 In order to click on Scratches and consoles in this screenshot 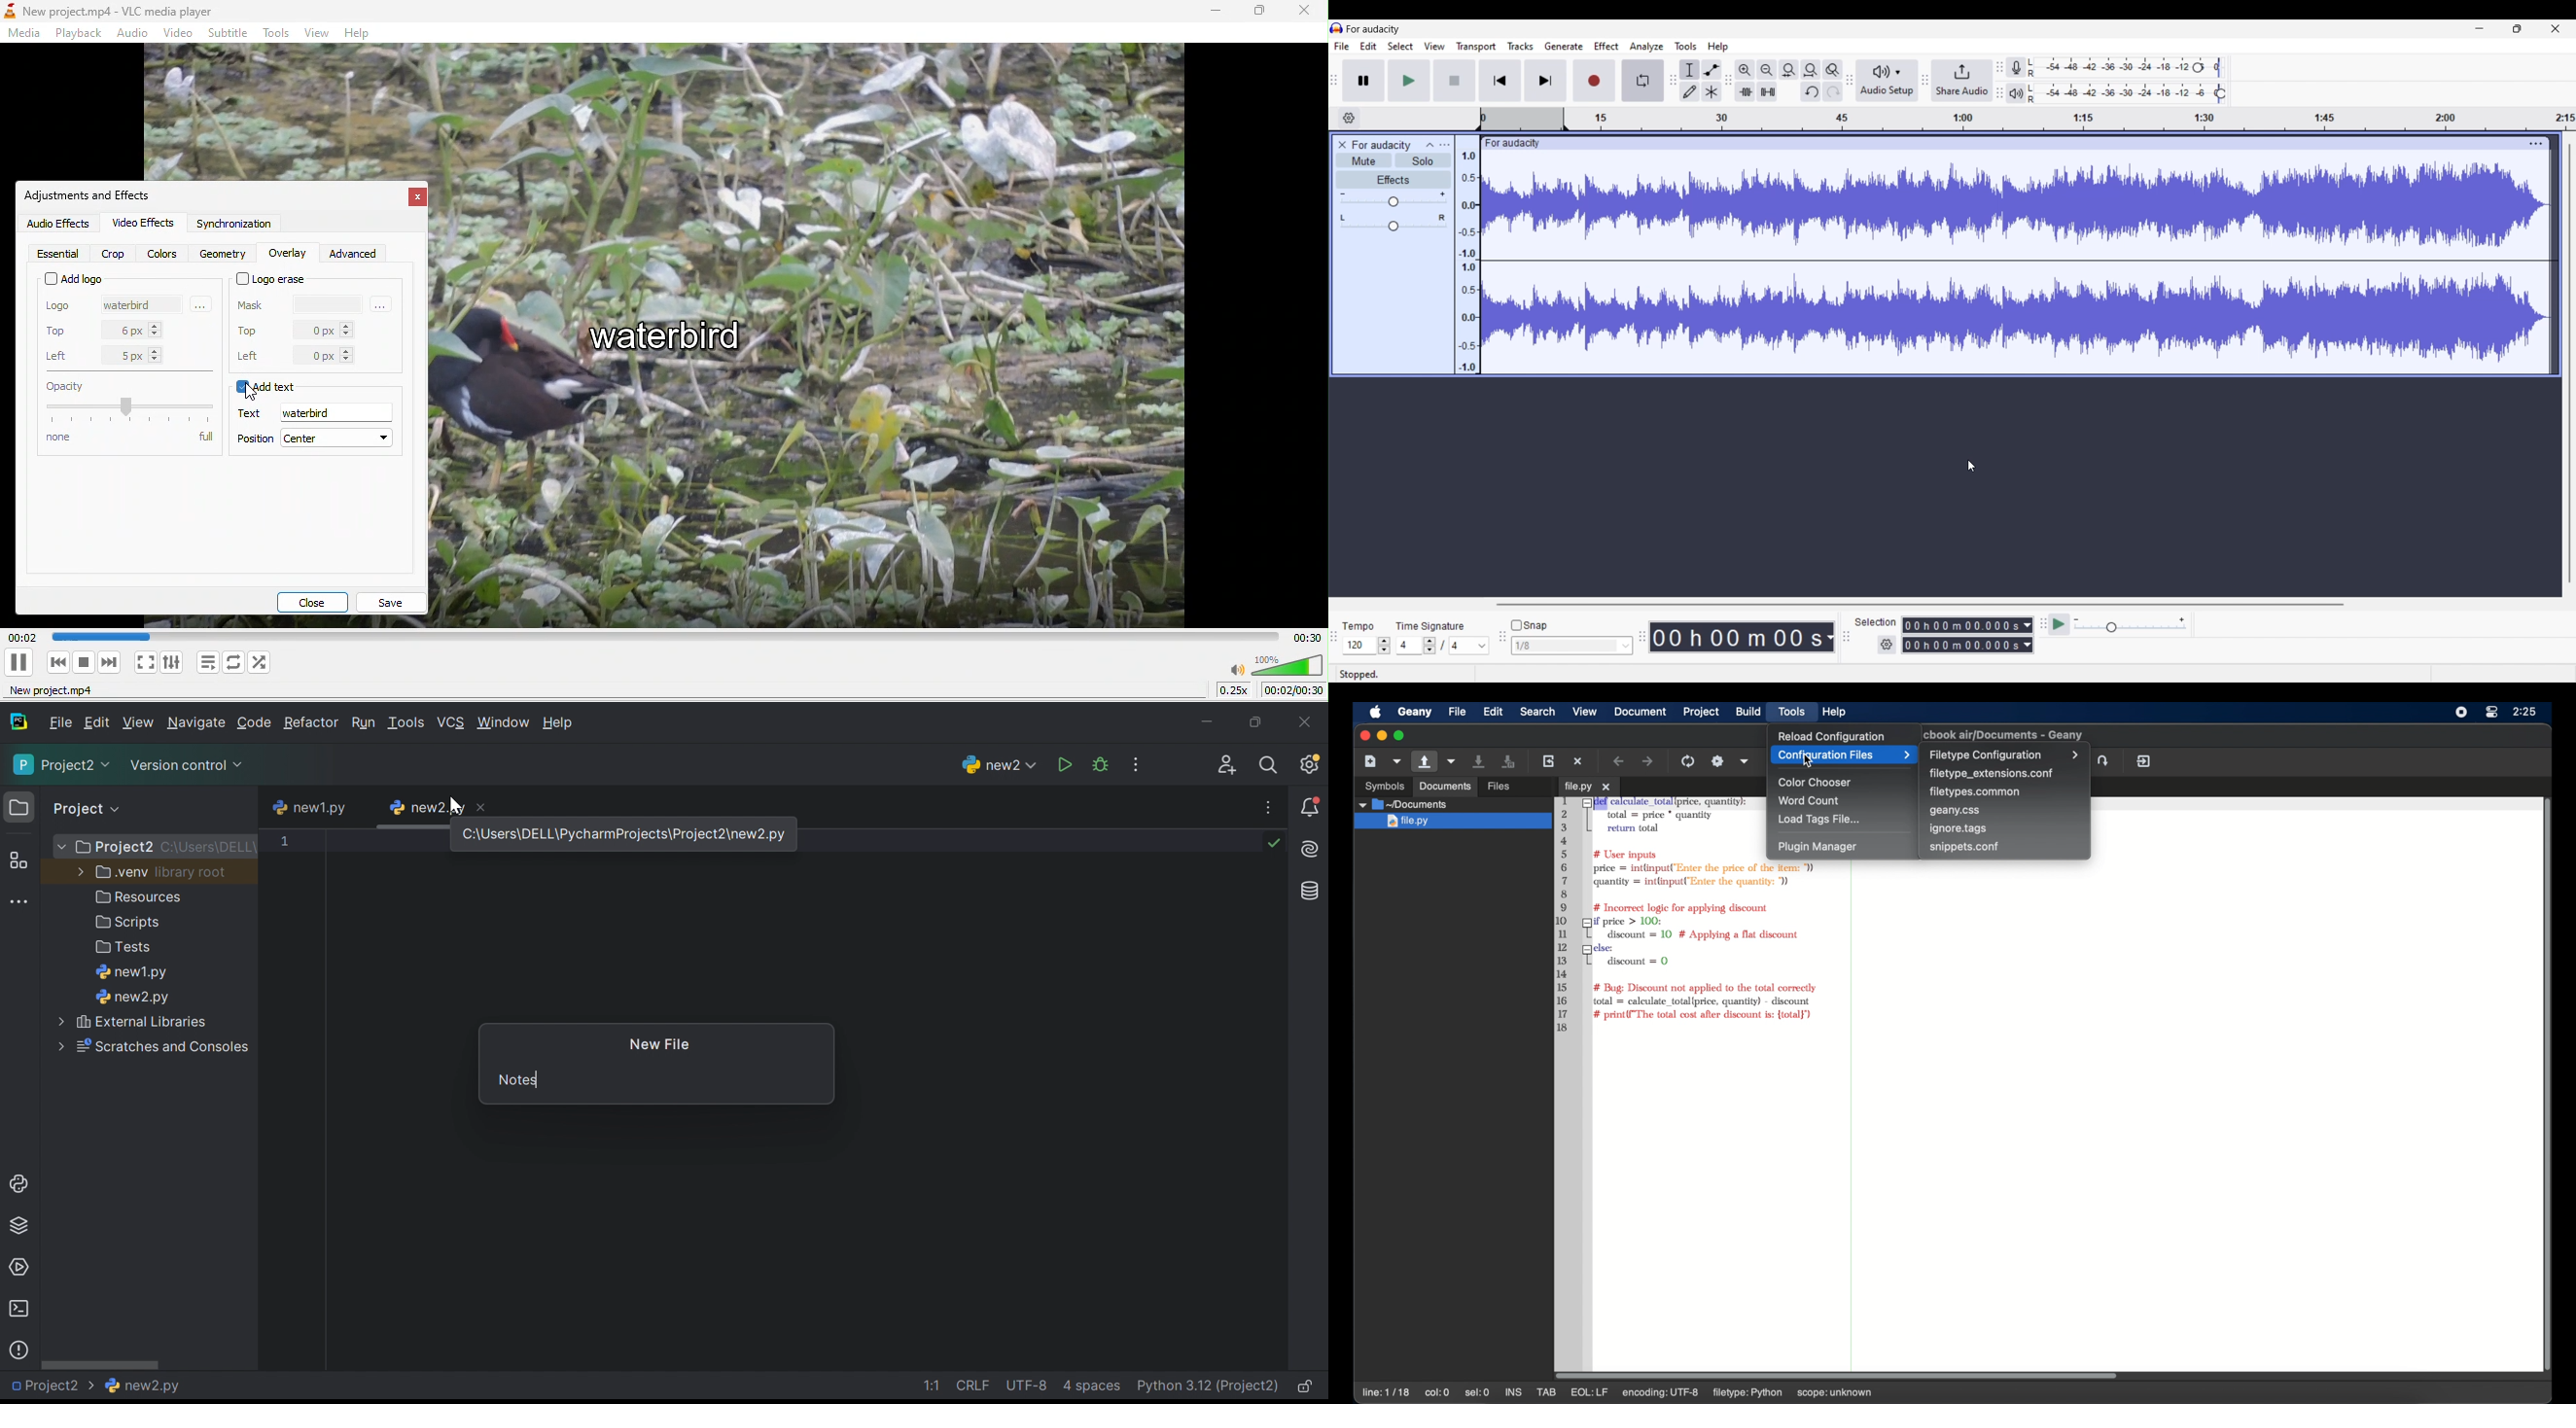, I will do `click(164, 1048)`.